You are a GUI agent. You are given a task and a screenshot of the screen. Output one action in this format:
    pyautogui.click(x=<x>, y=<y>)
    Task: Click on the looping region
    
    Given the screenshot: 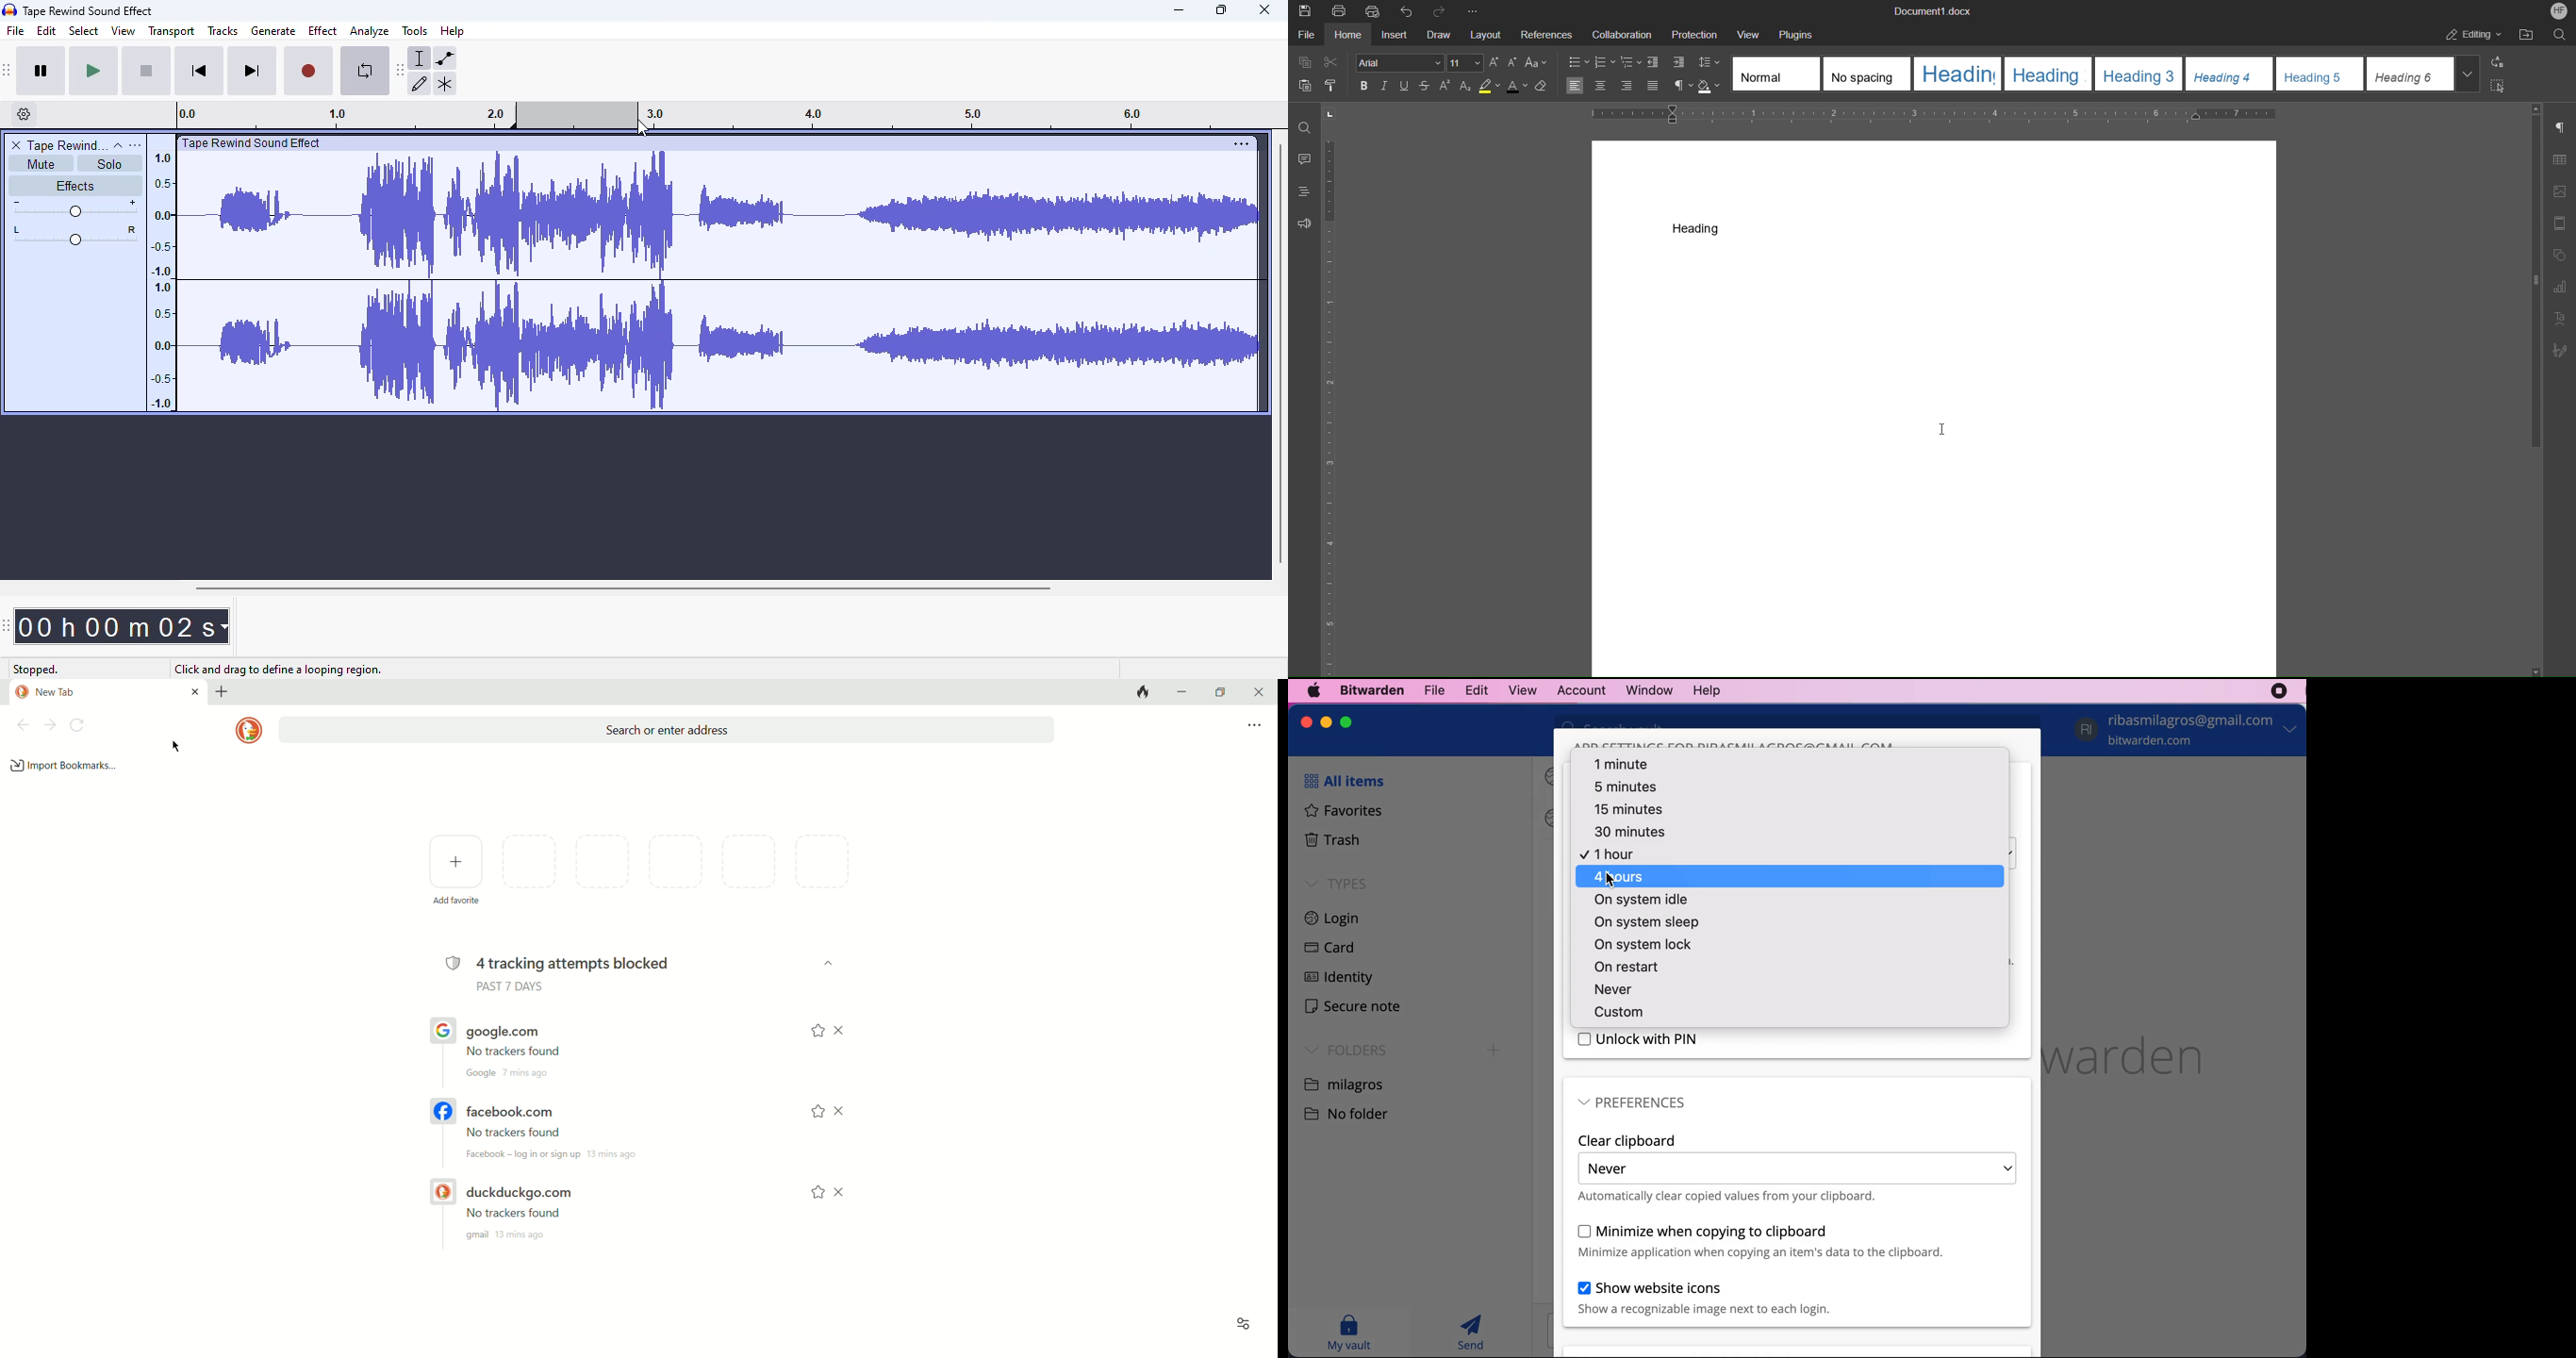 What is the action you would take?
    pyautogui.click(x=576, y=114)
    